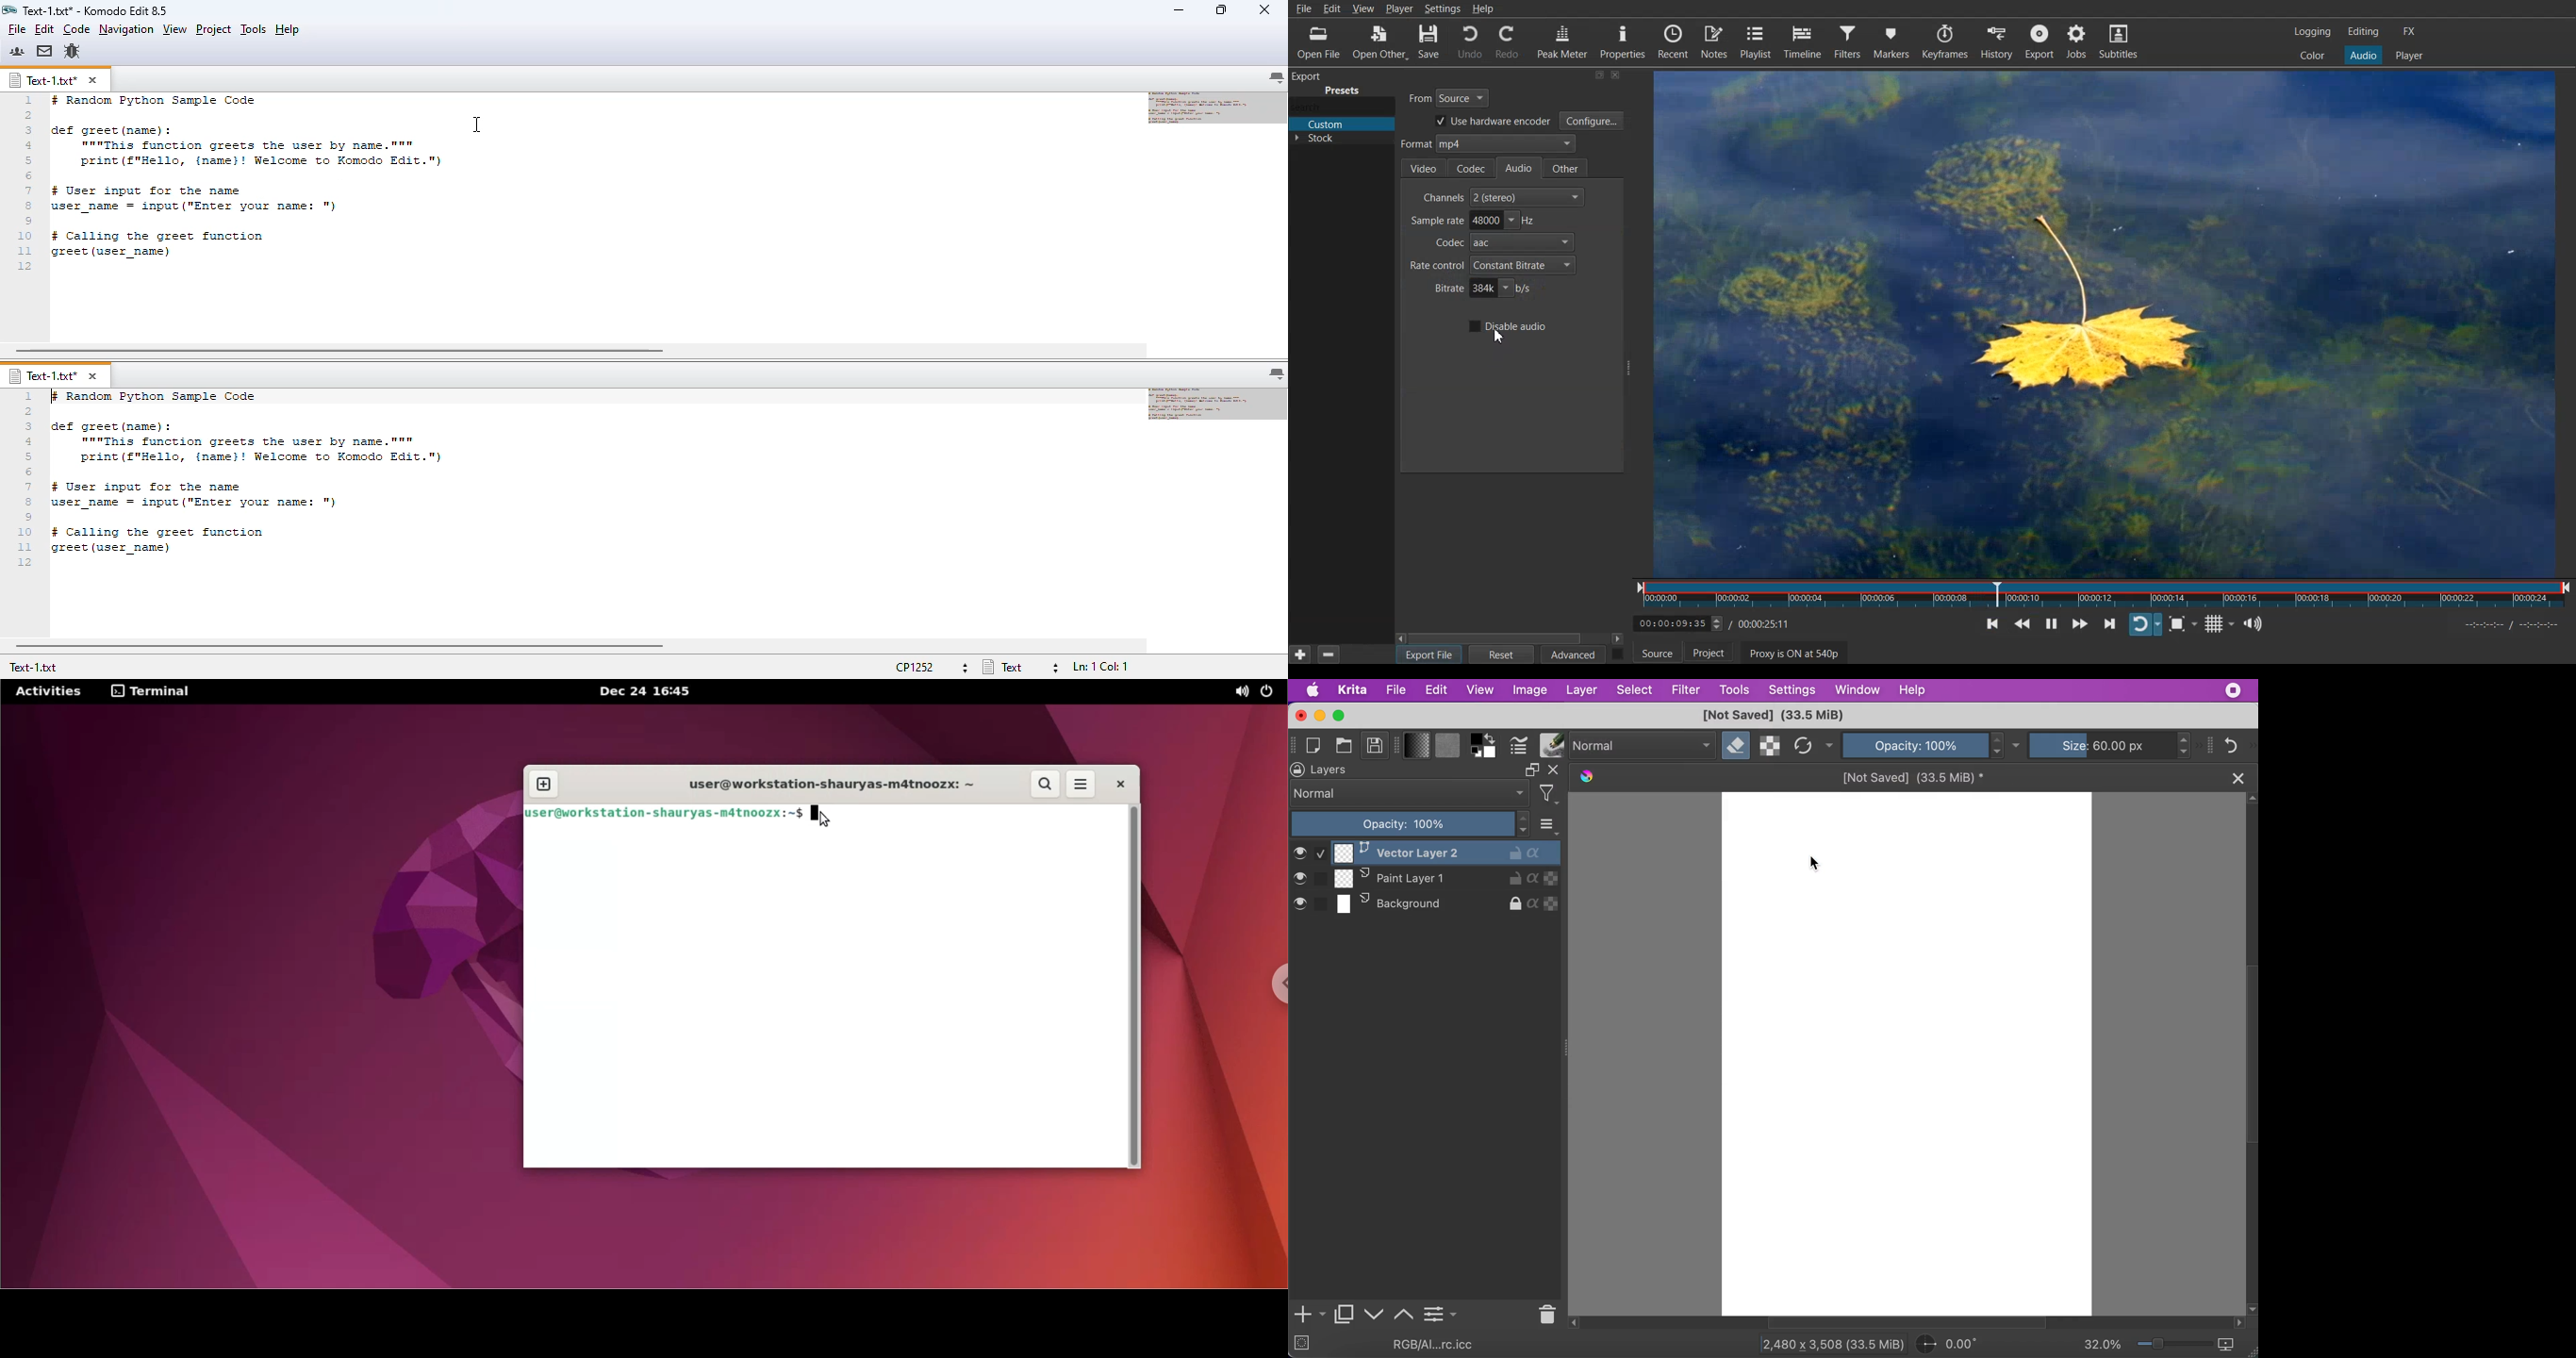 The image size is (2576, 1372). Describe the element at coordinates (1314, 691) in the screenshot. I see `mac logo` at that location.